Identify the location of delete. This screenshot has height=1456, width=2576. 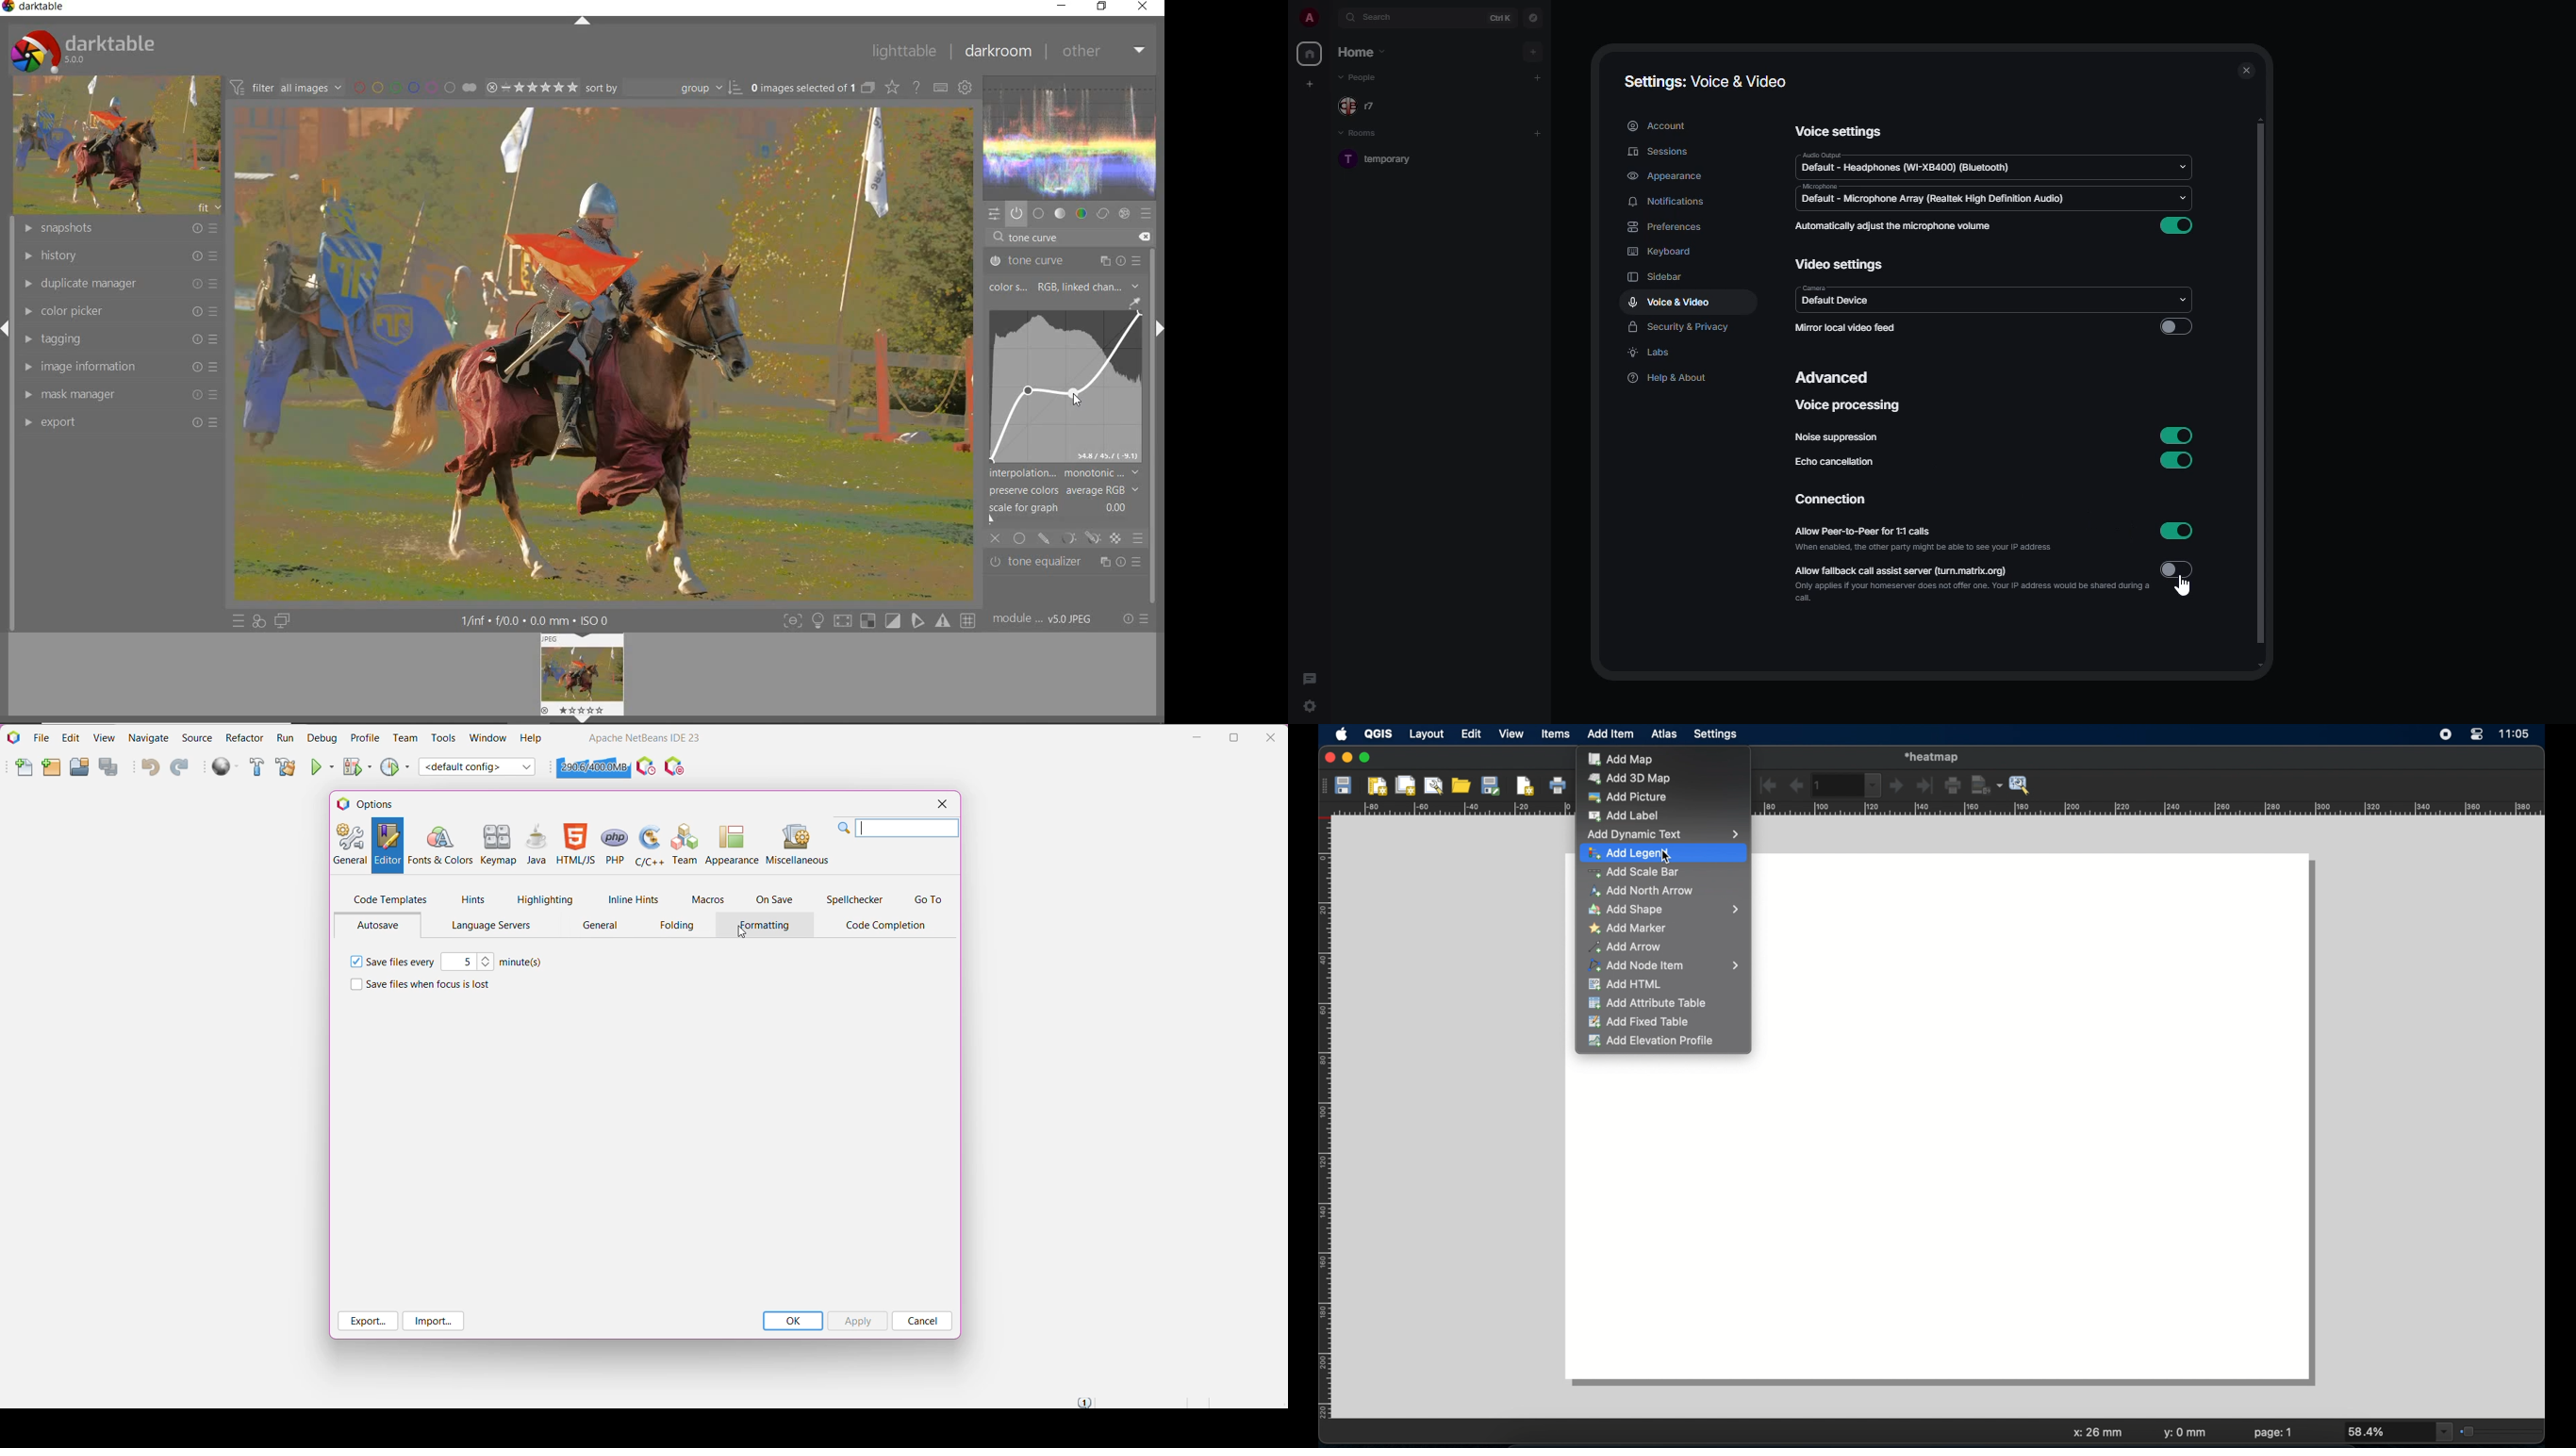
(1144, 236).